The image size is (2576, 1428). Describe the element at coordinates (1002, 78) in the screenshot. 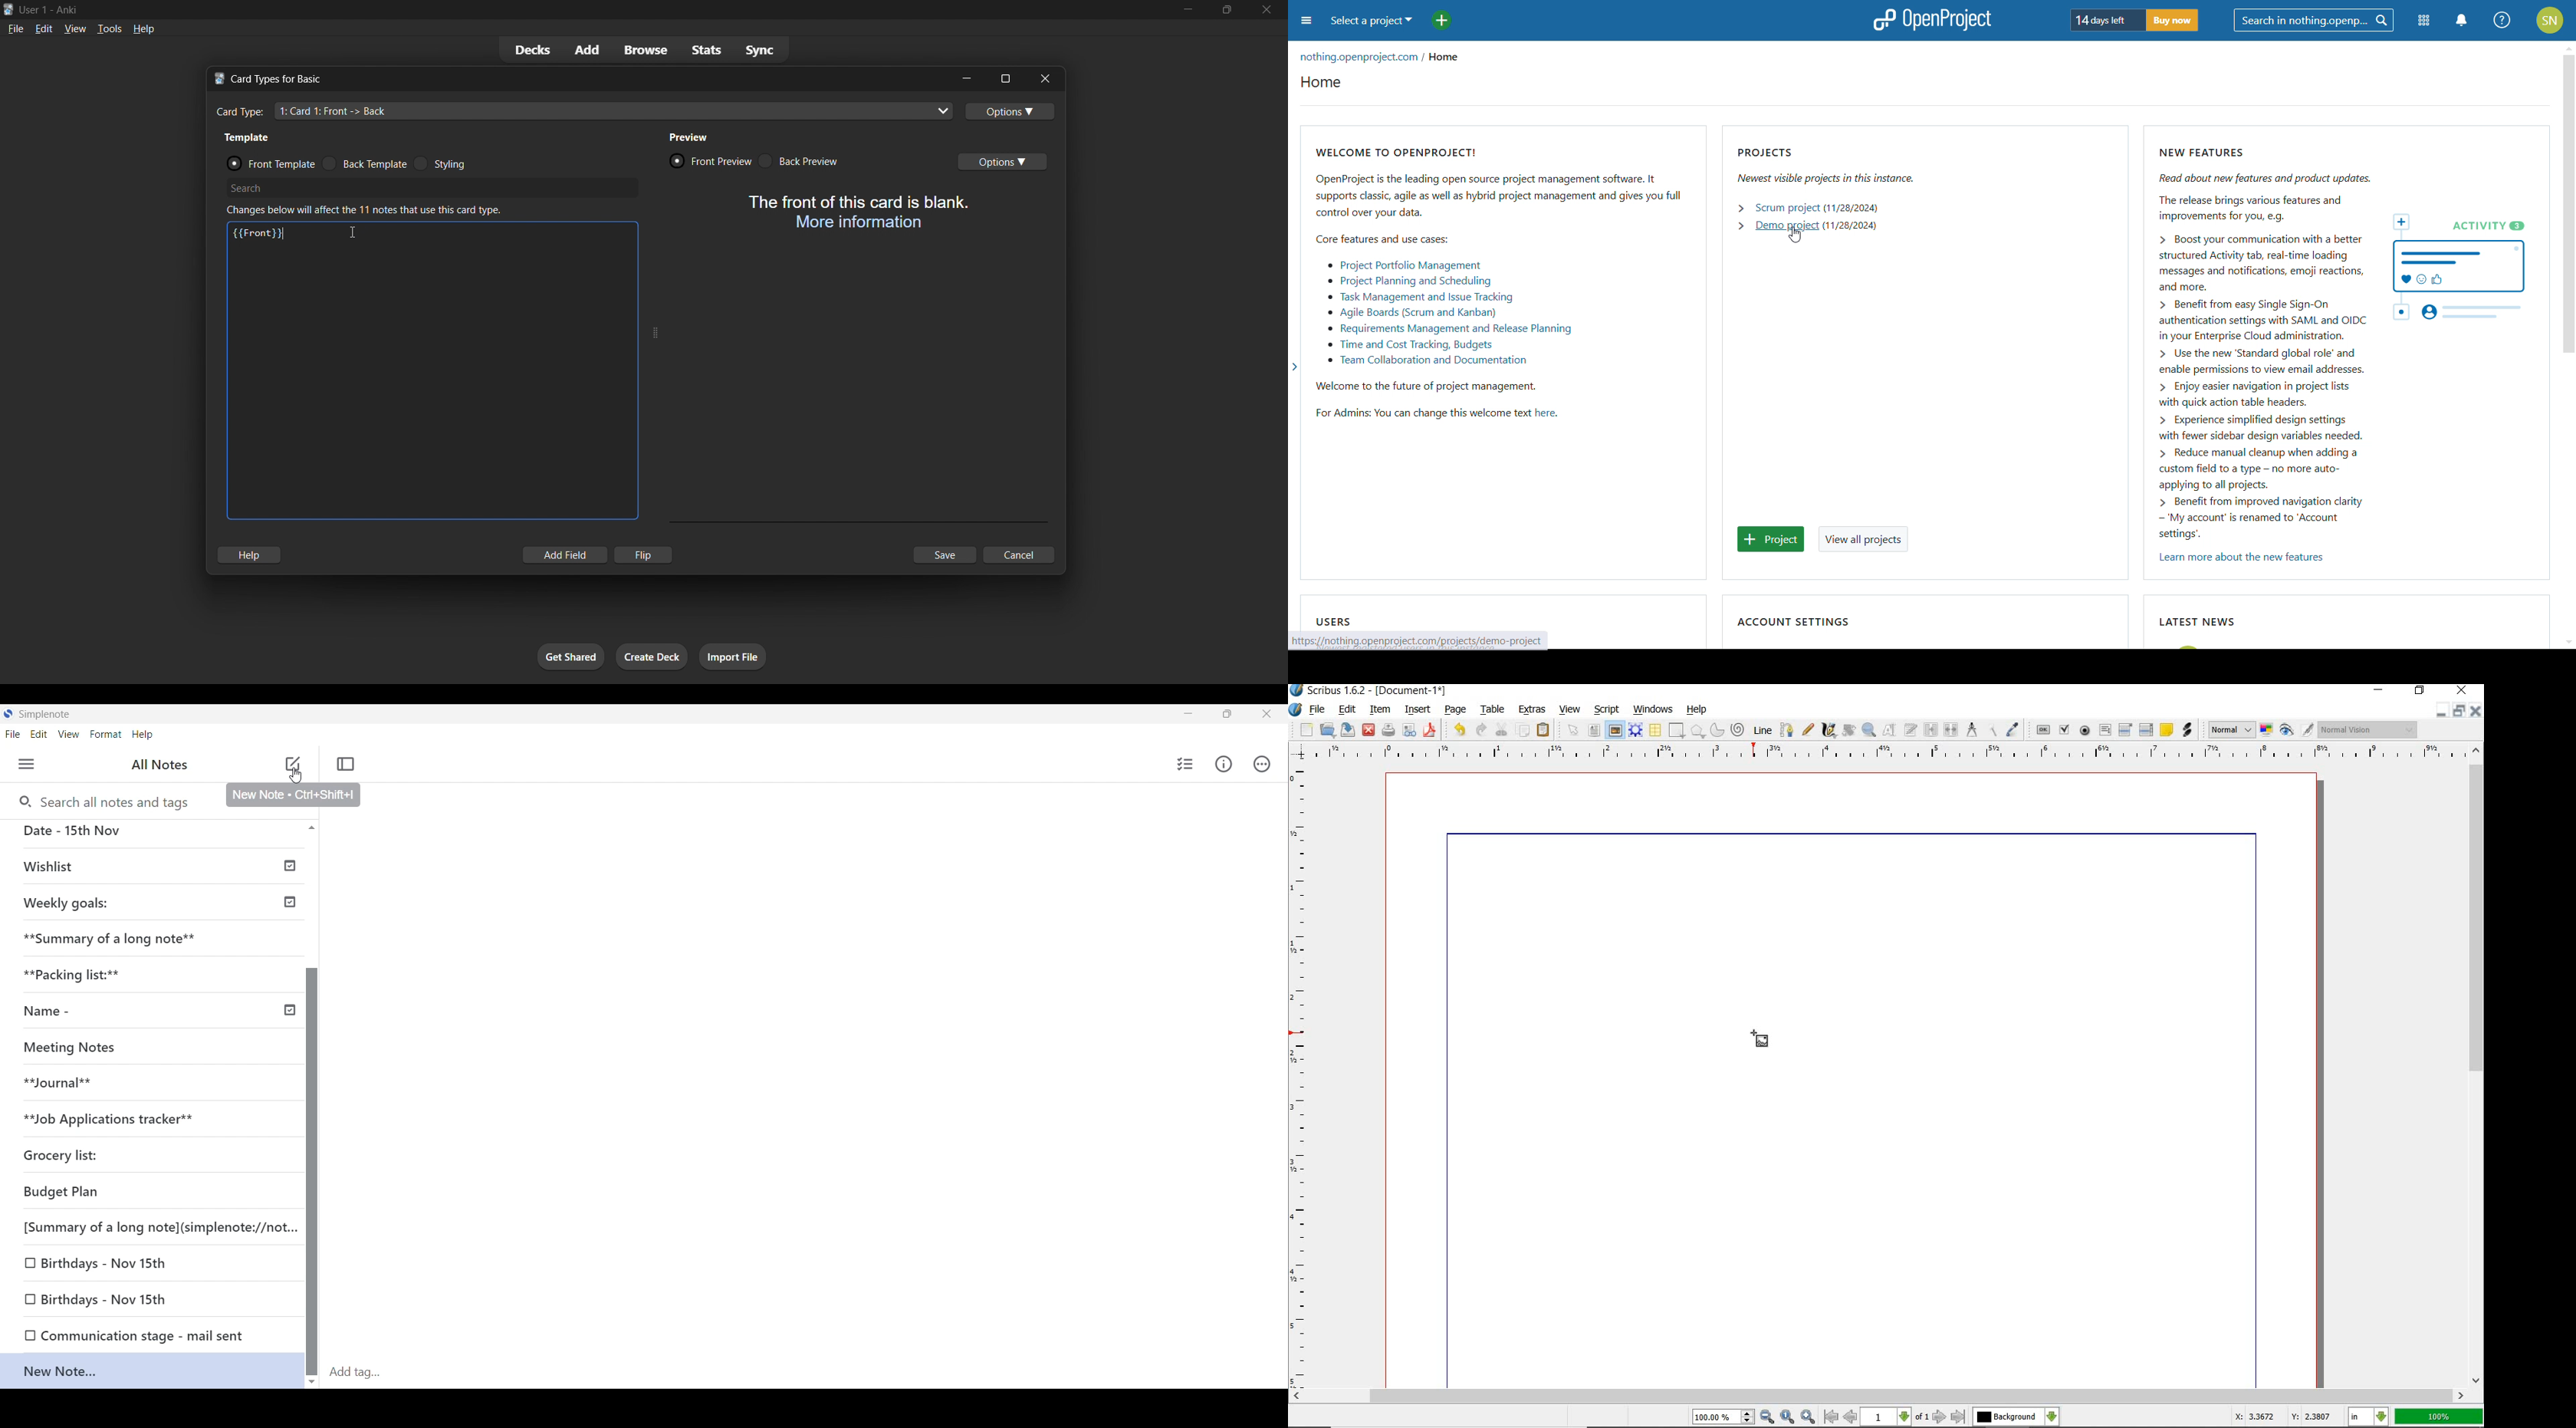

I see `maximize` at that location.